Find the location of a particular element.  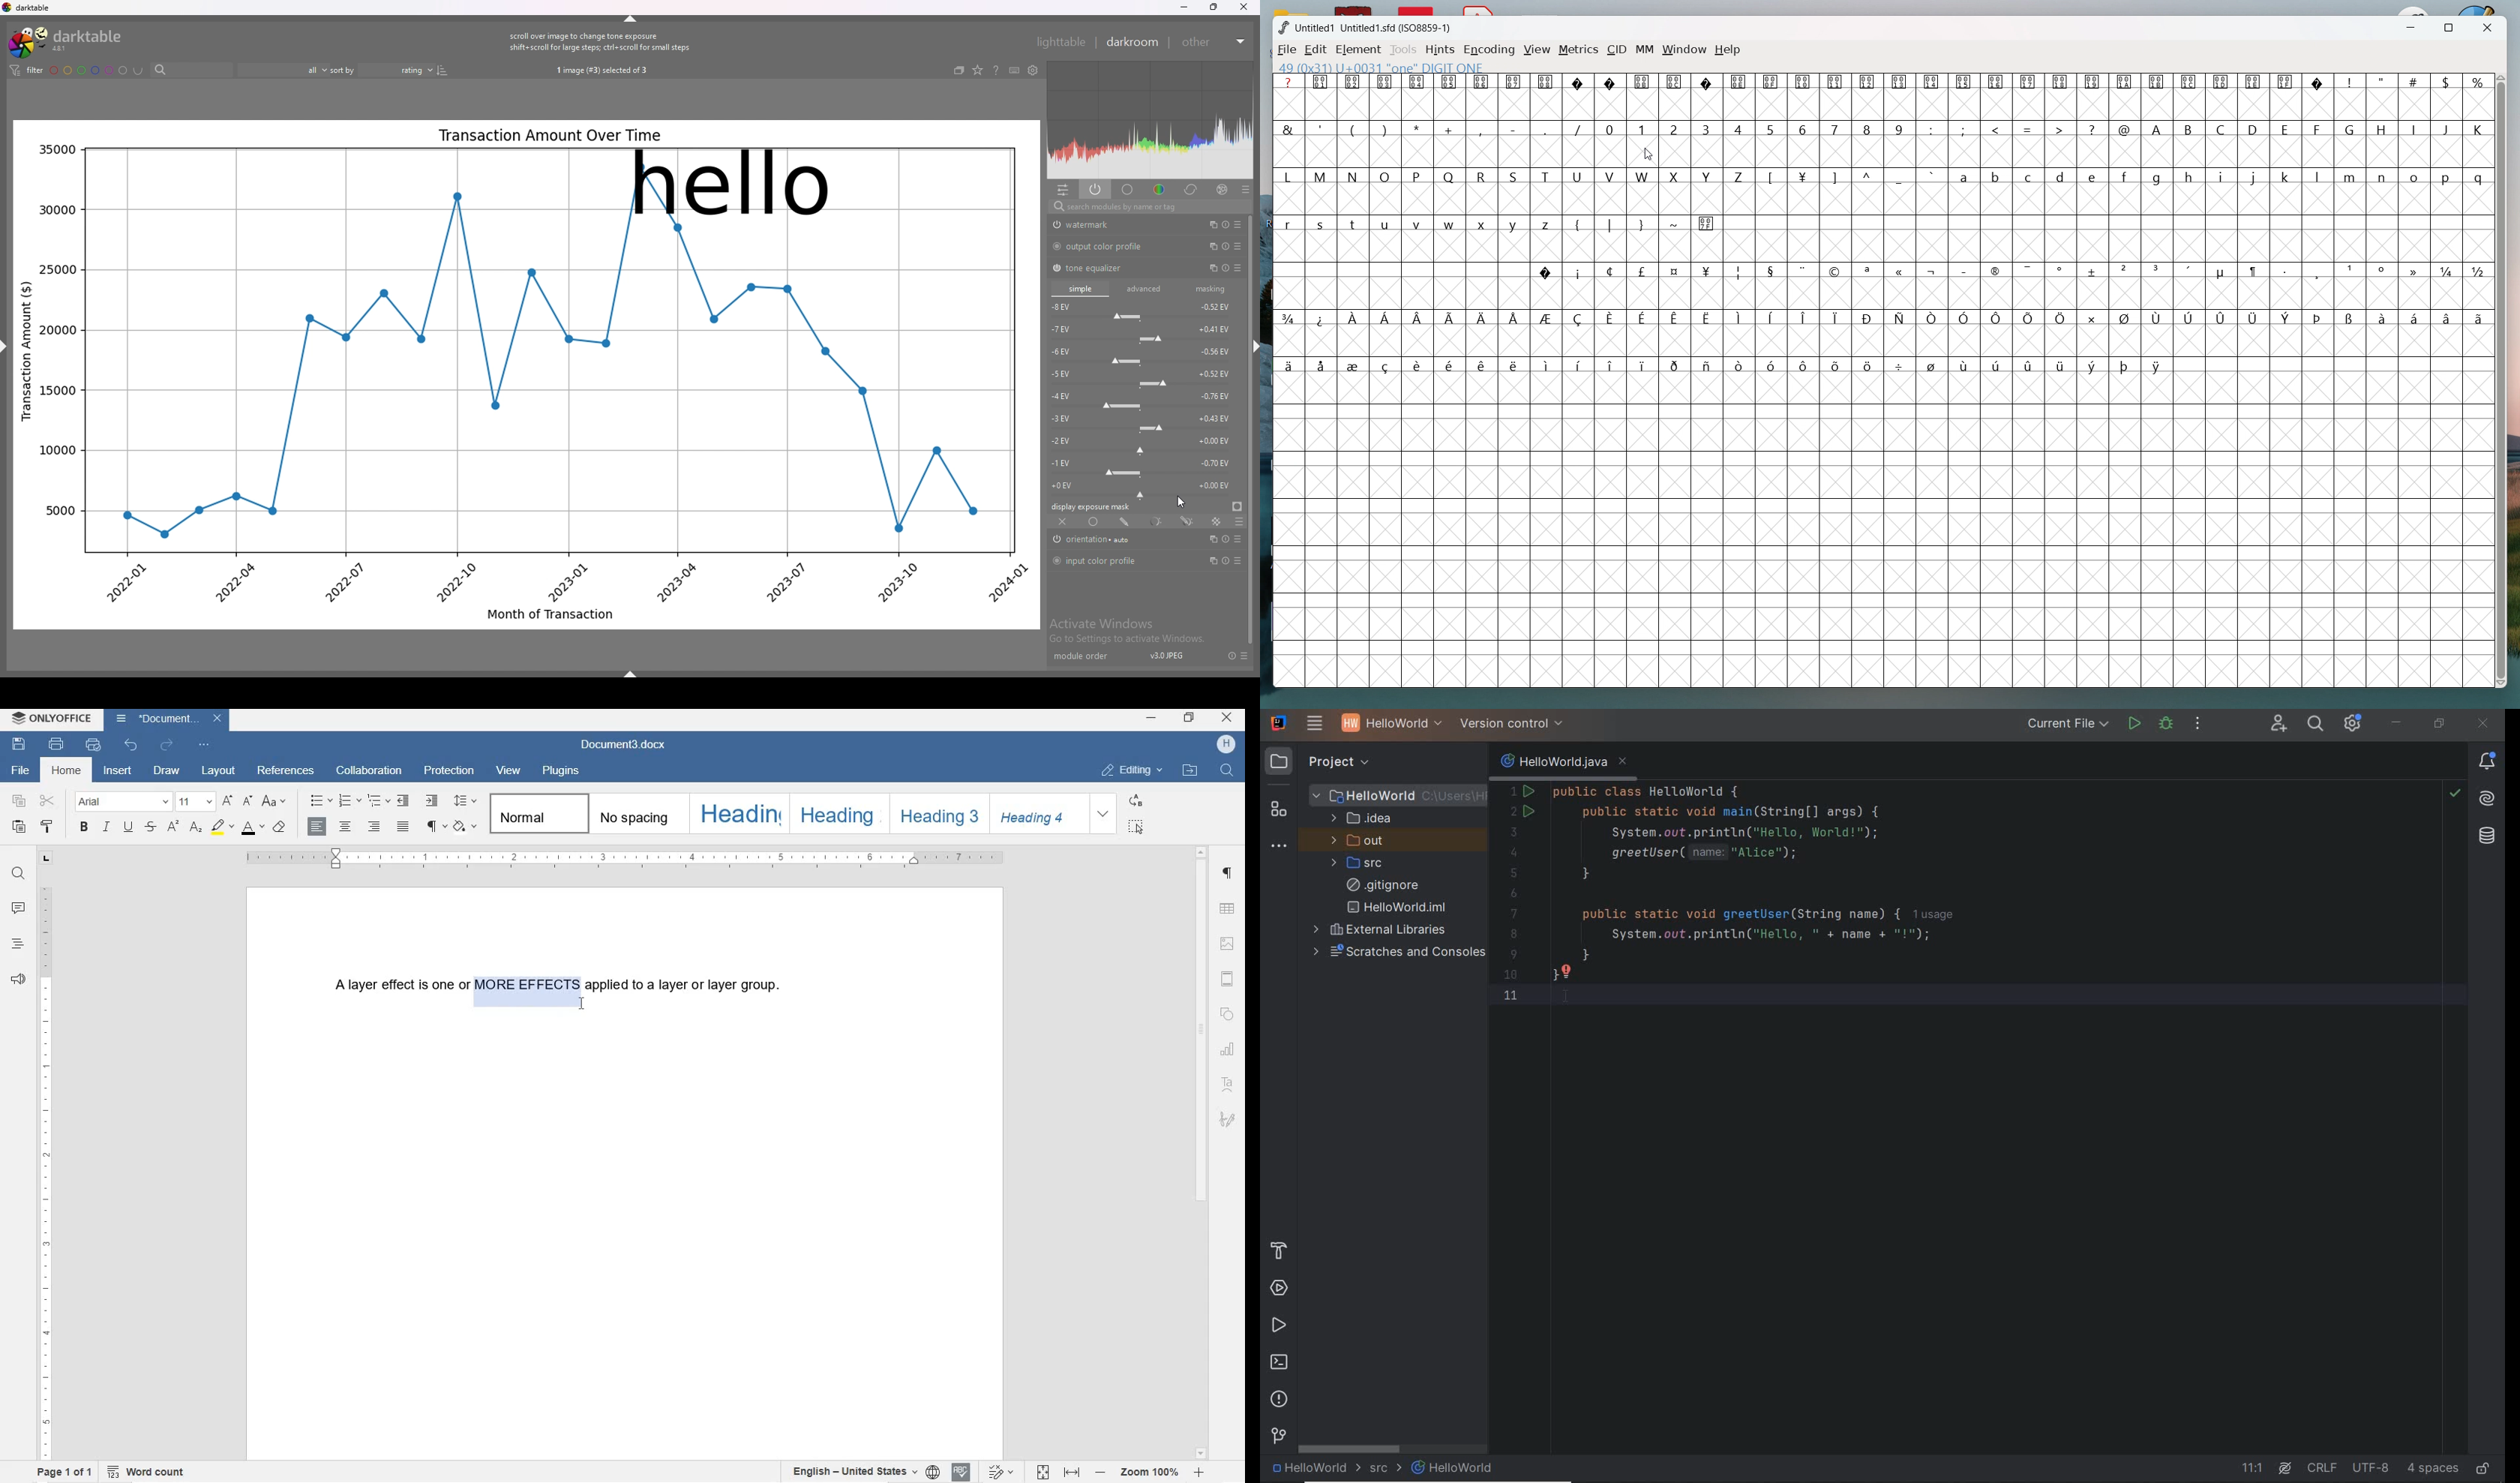

JUSTIFIED is located at coordinates (403, 828).